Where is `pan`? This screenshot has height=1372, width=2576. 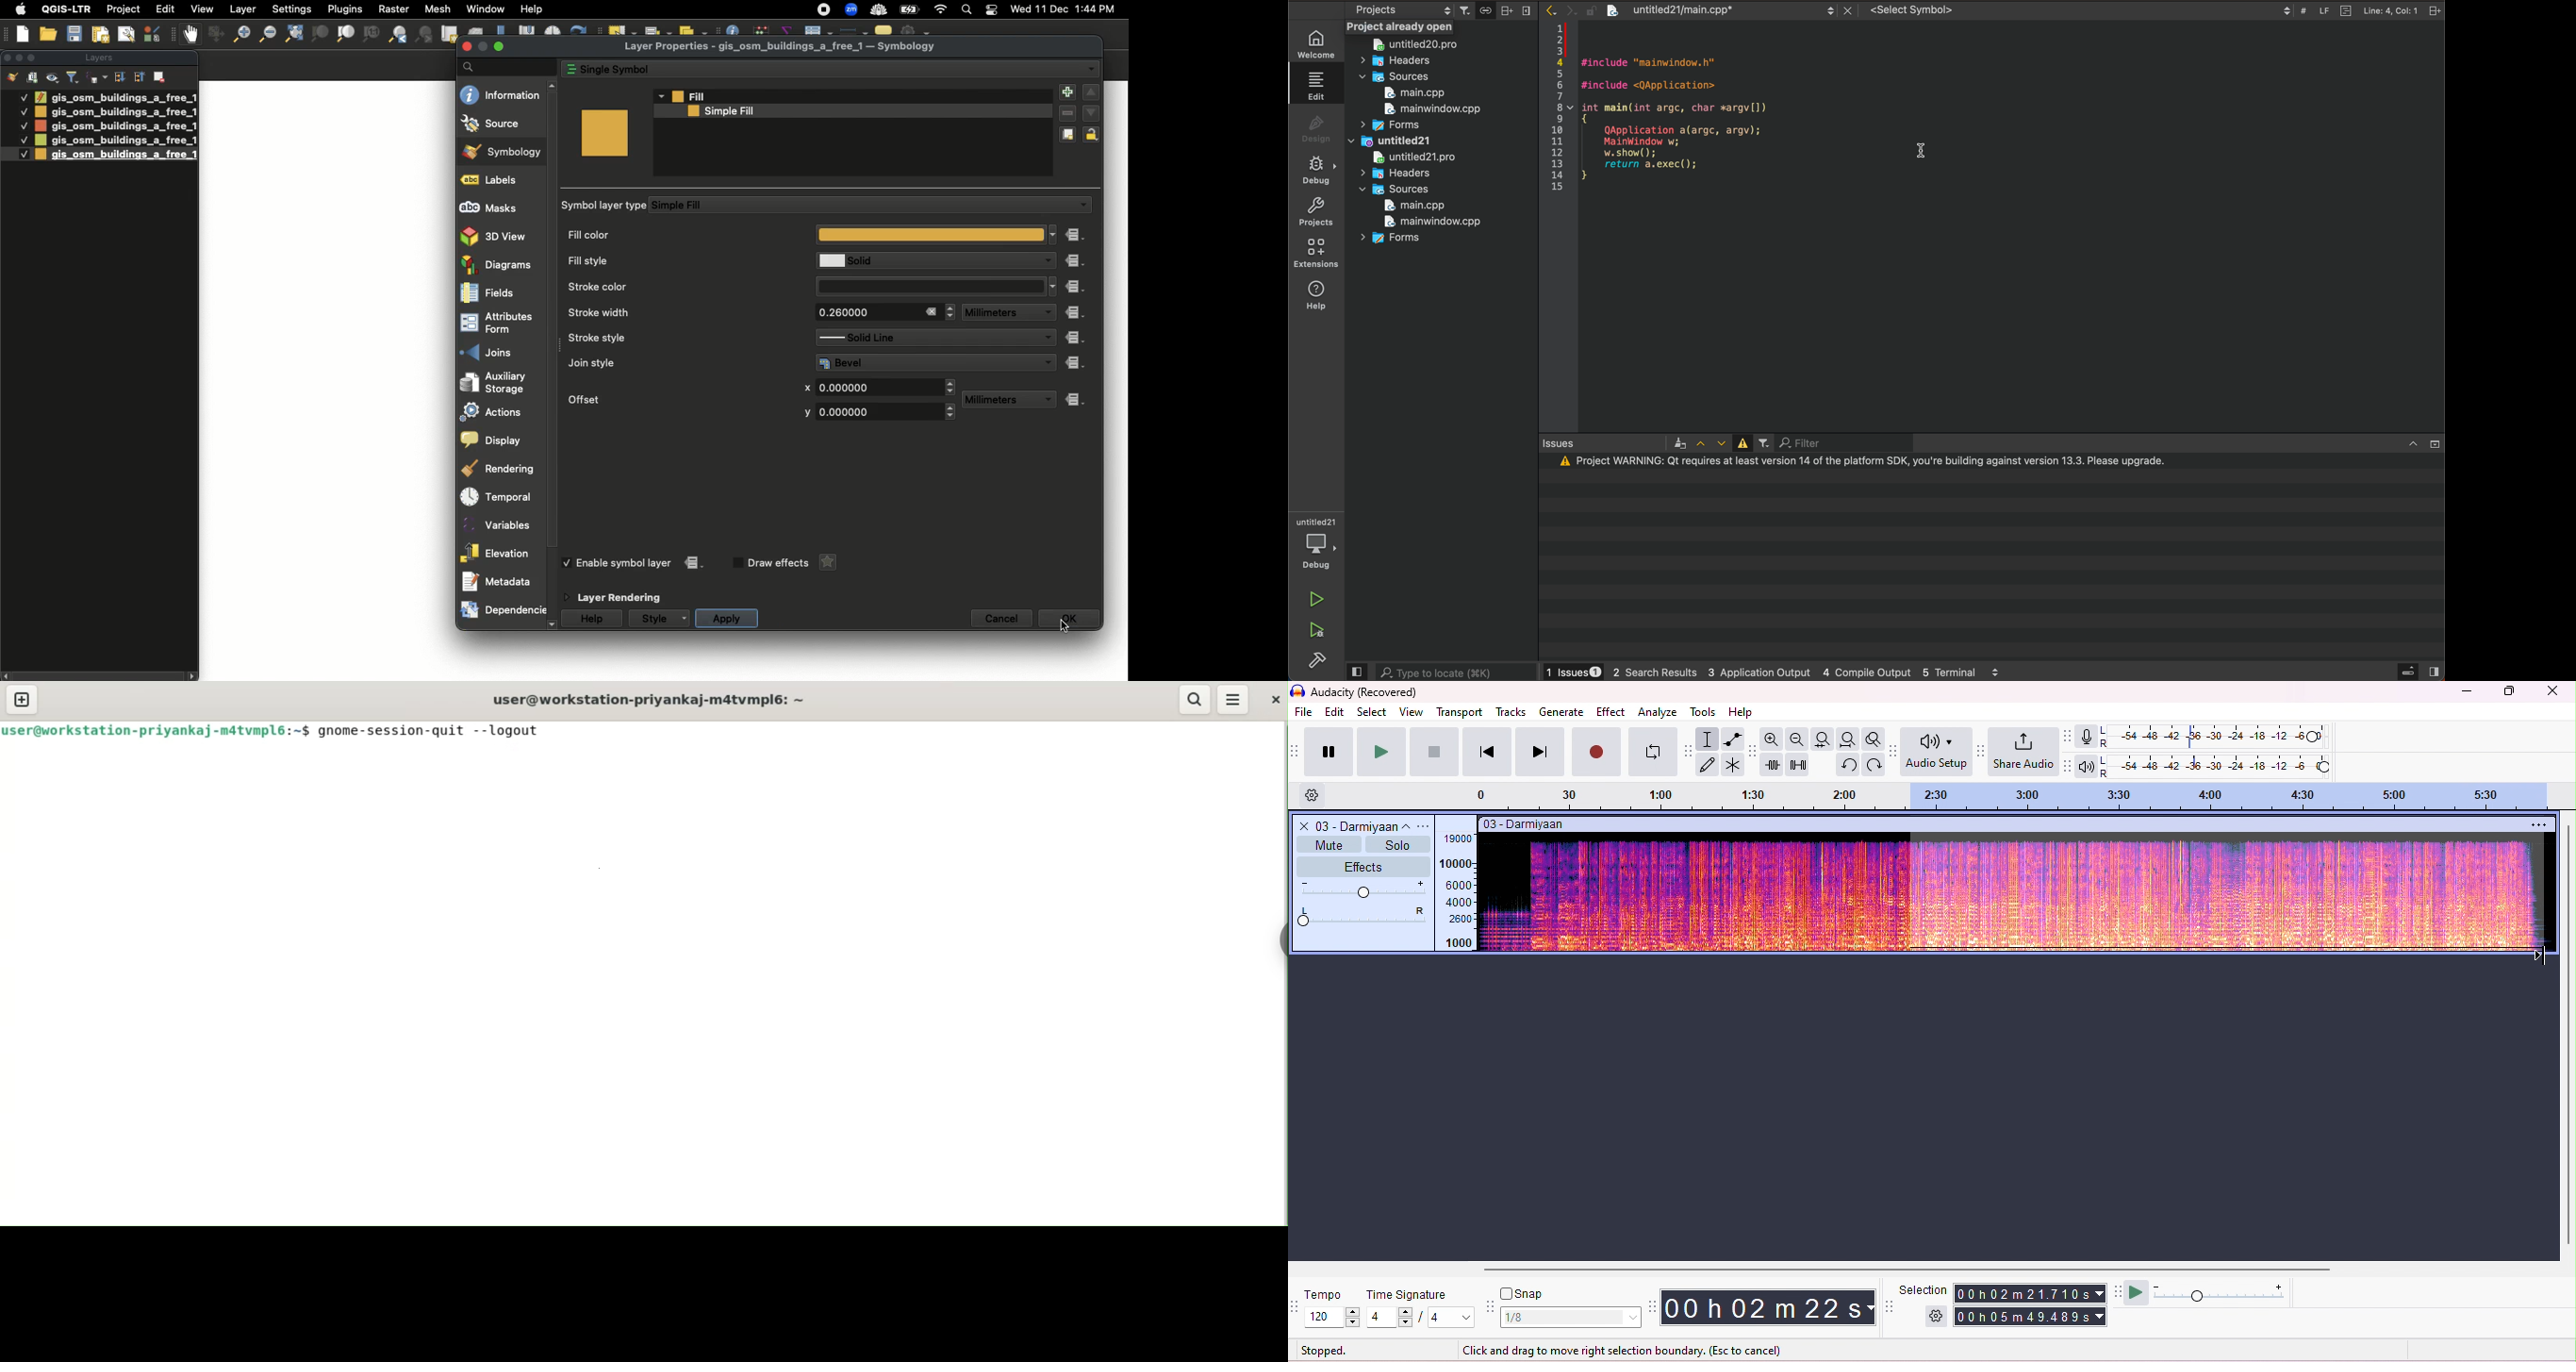
pan is located at coordinates (1364, 916).